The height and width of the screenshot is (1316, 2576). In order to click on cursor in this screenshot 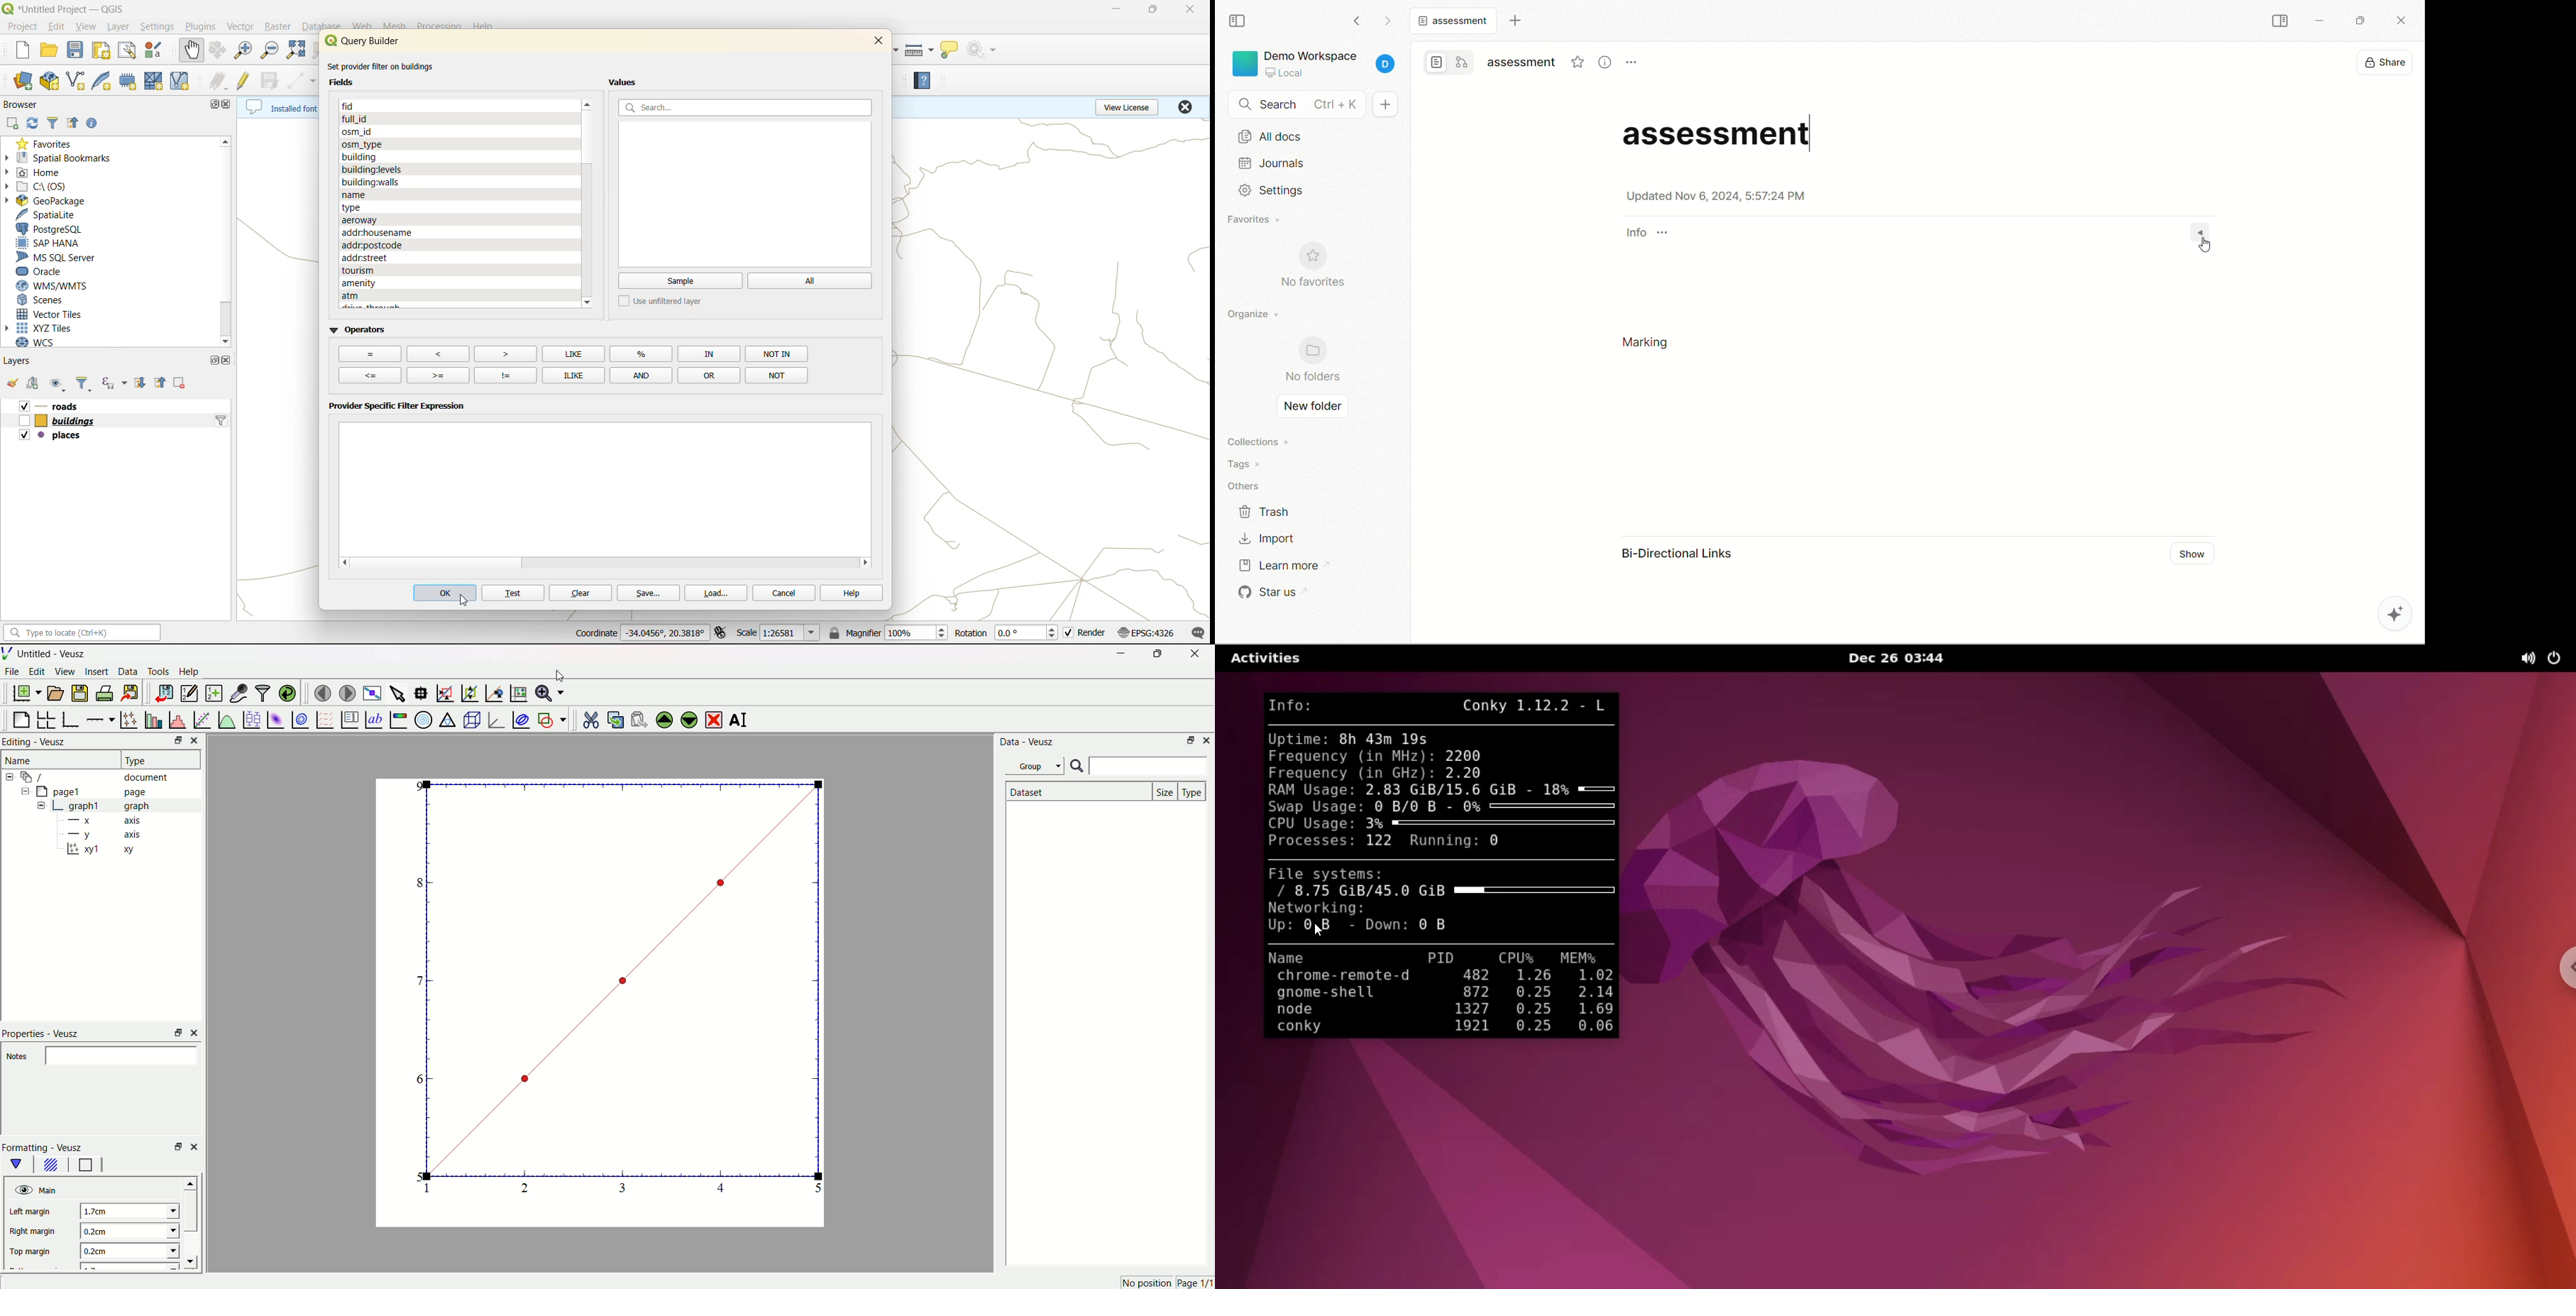, I will do `click(562, 676)`.